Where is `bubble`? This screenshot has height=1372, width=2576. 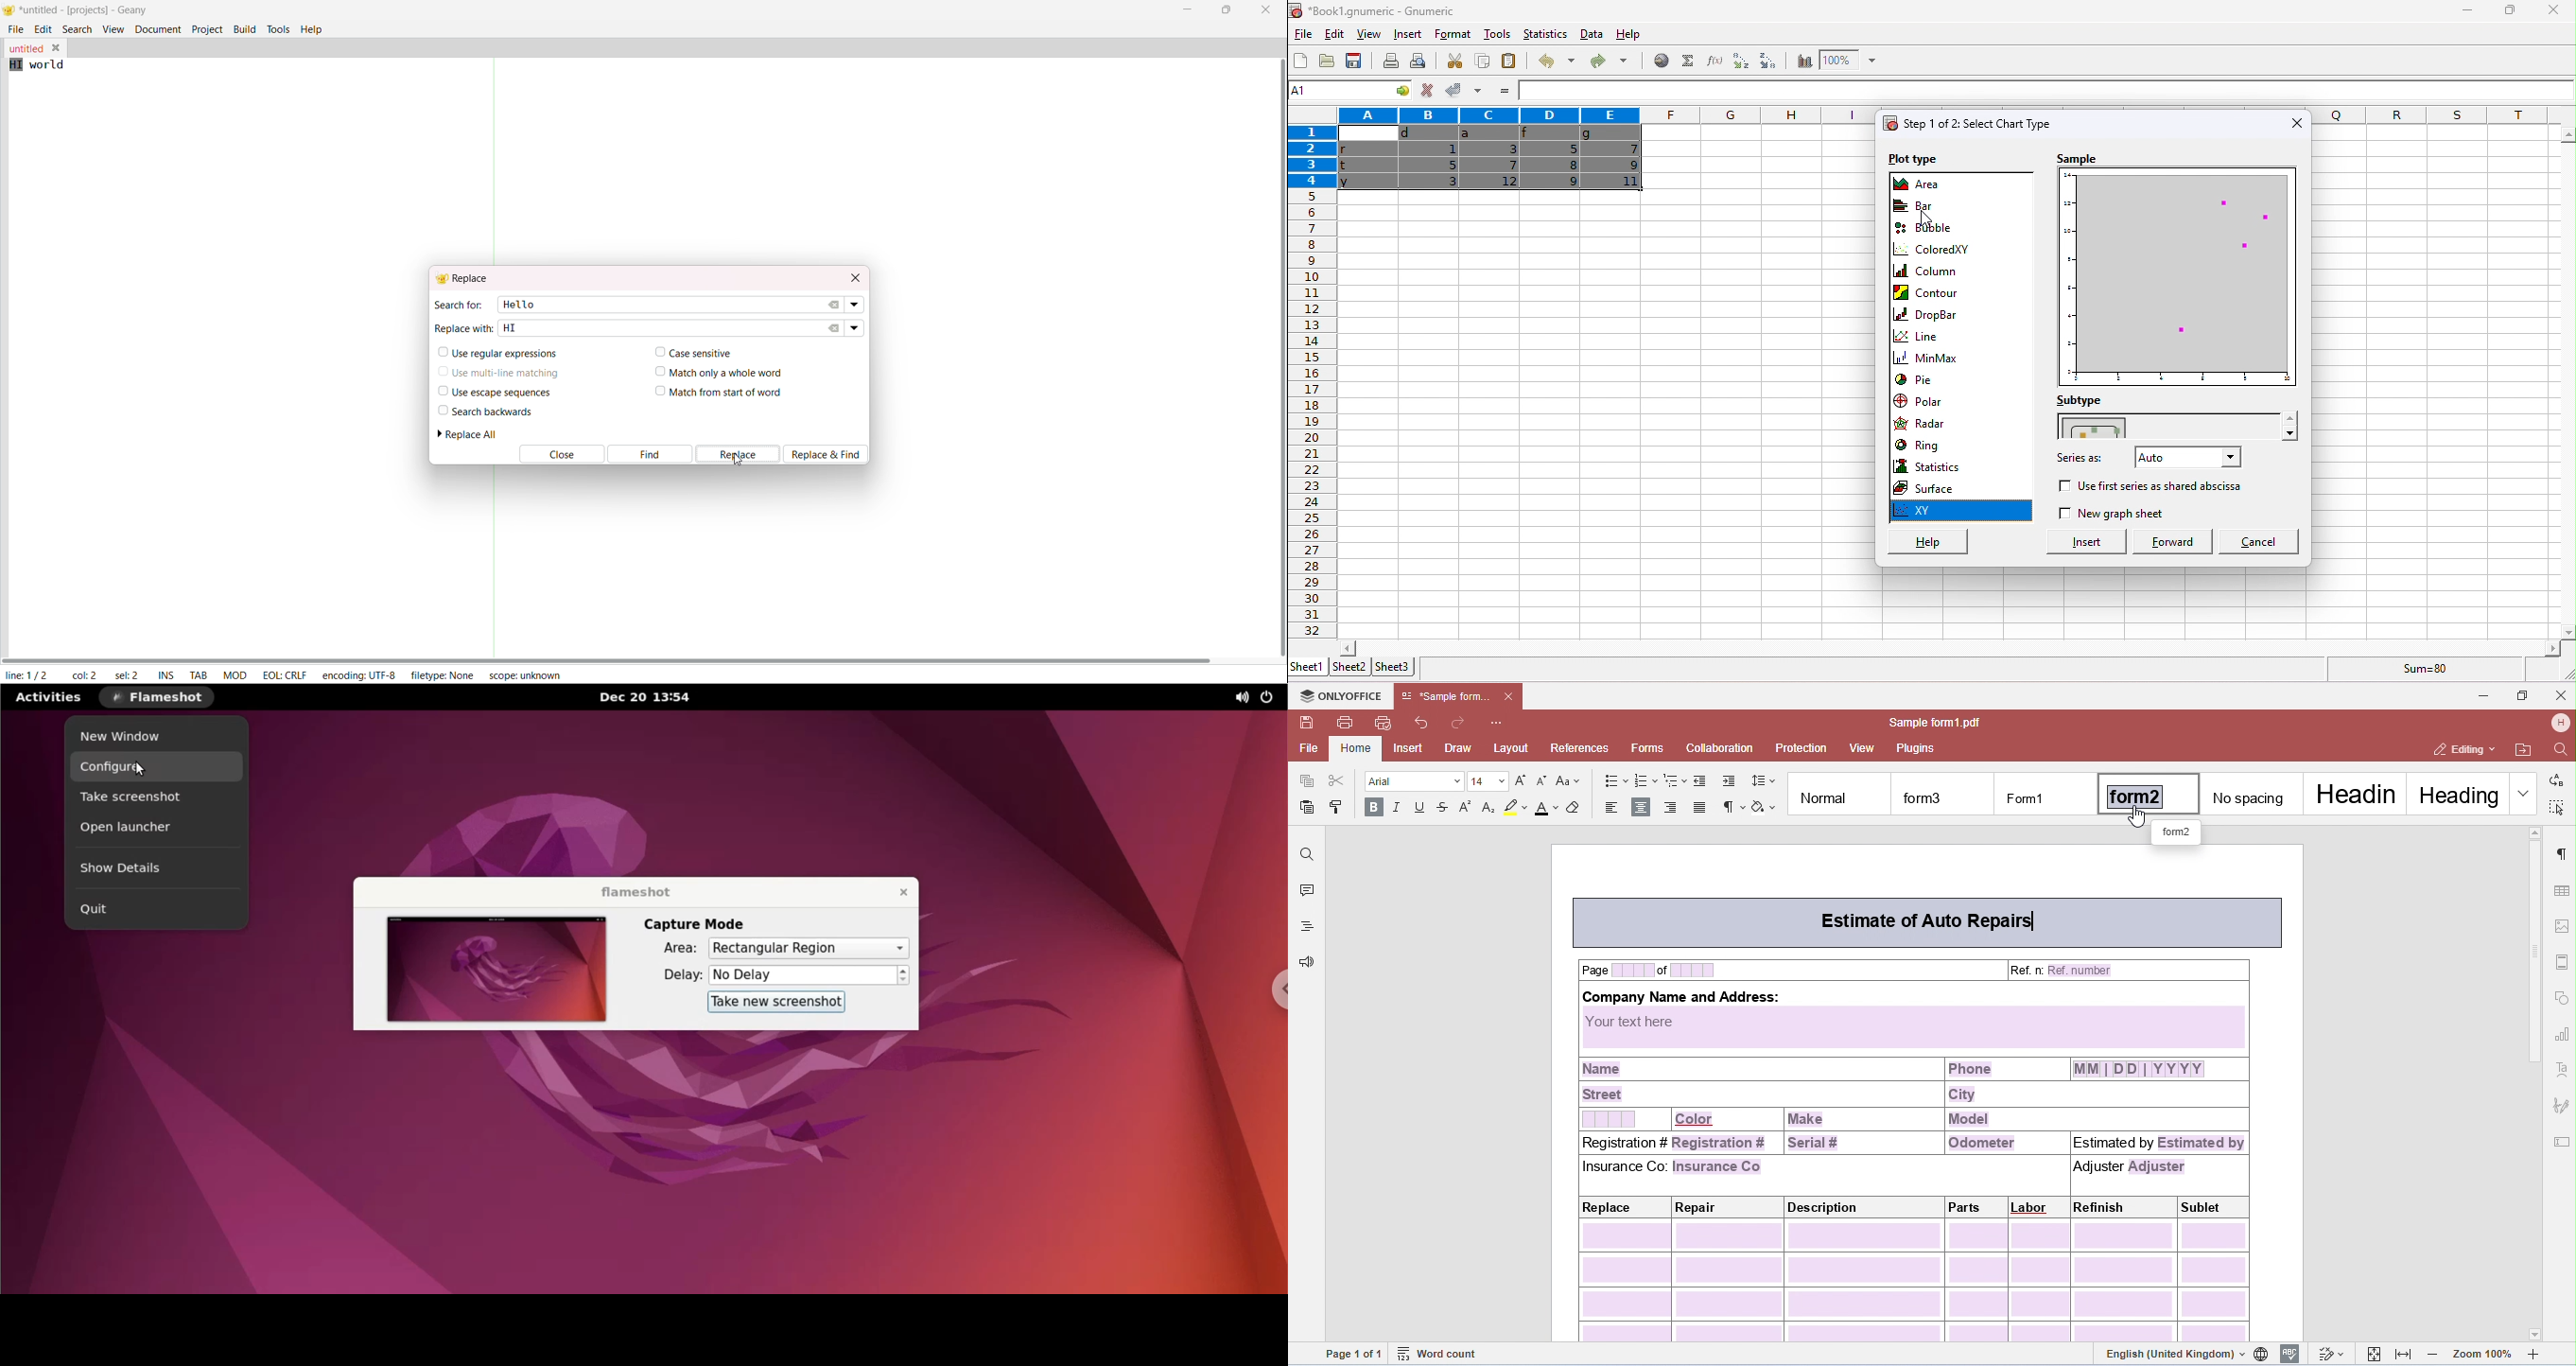 bubble is located at coordinates (1930, 227).